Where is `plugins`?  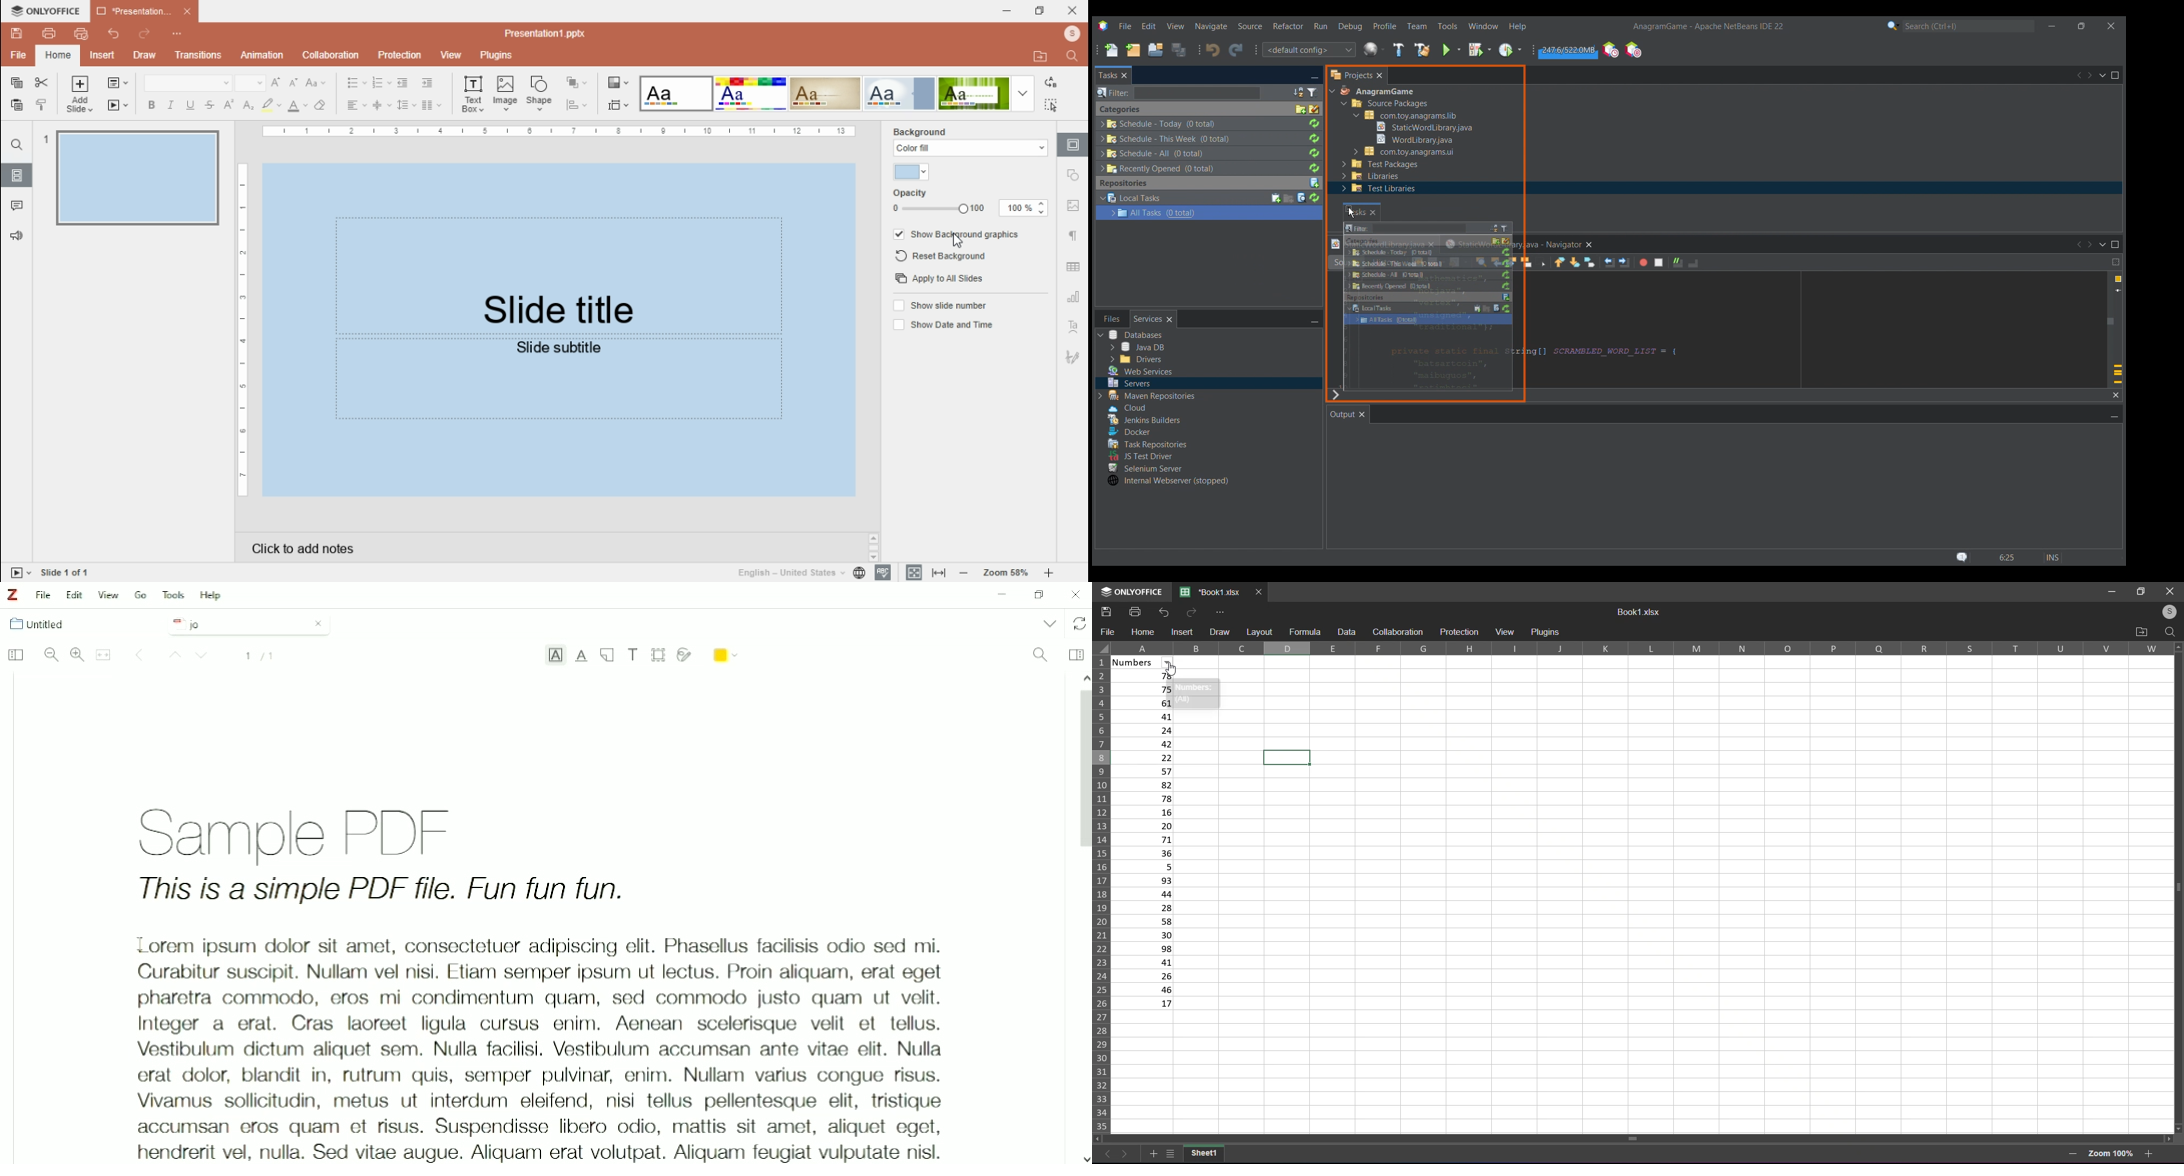 plugins is located at coordinates (1545, 633).